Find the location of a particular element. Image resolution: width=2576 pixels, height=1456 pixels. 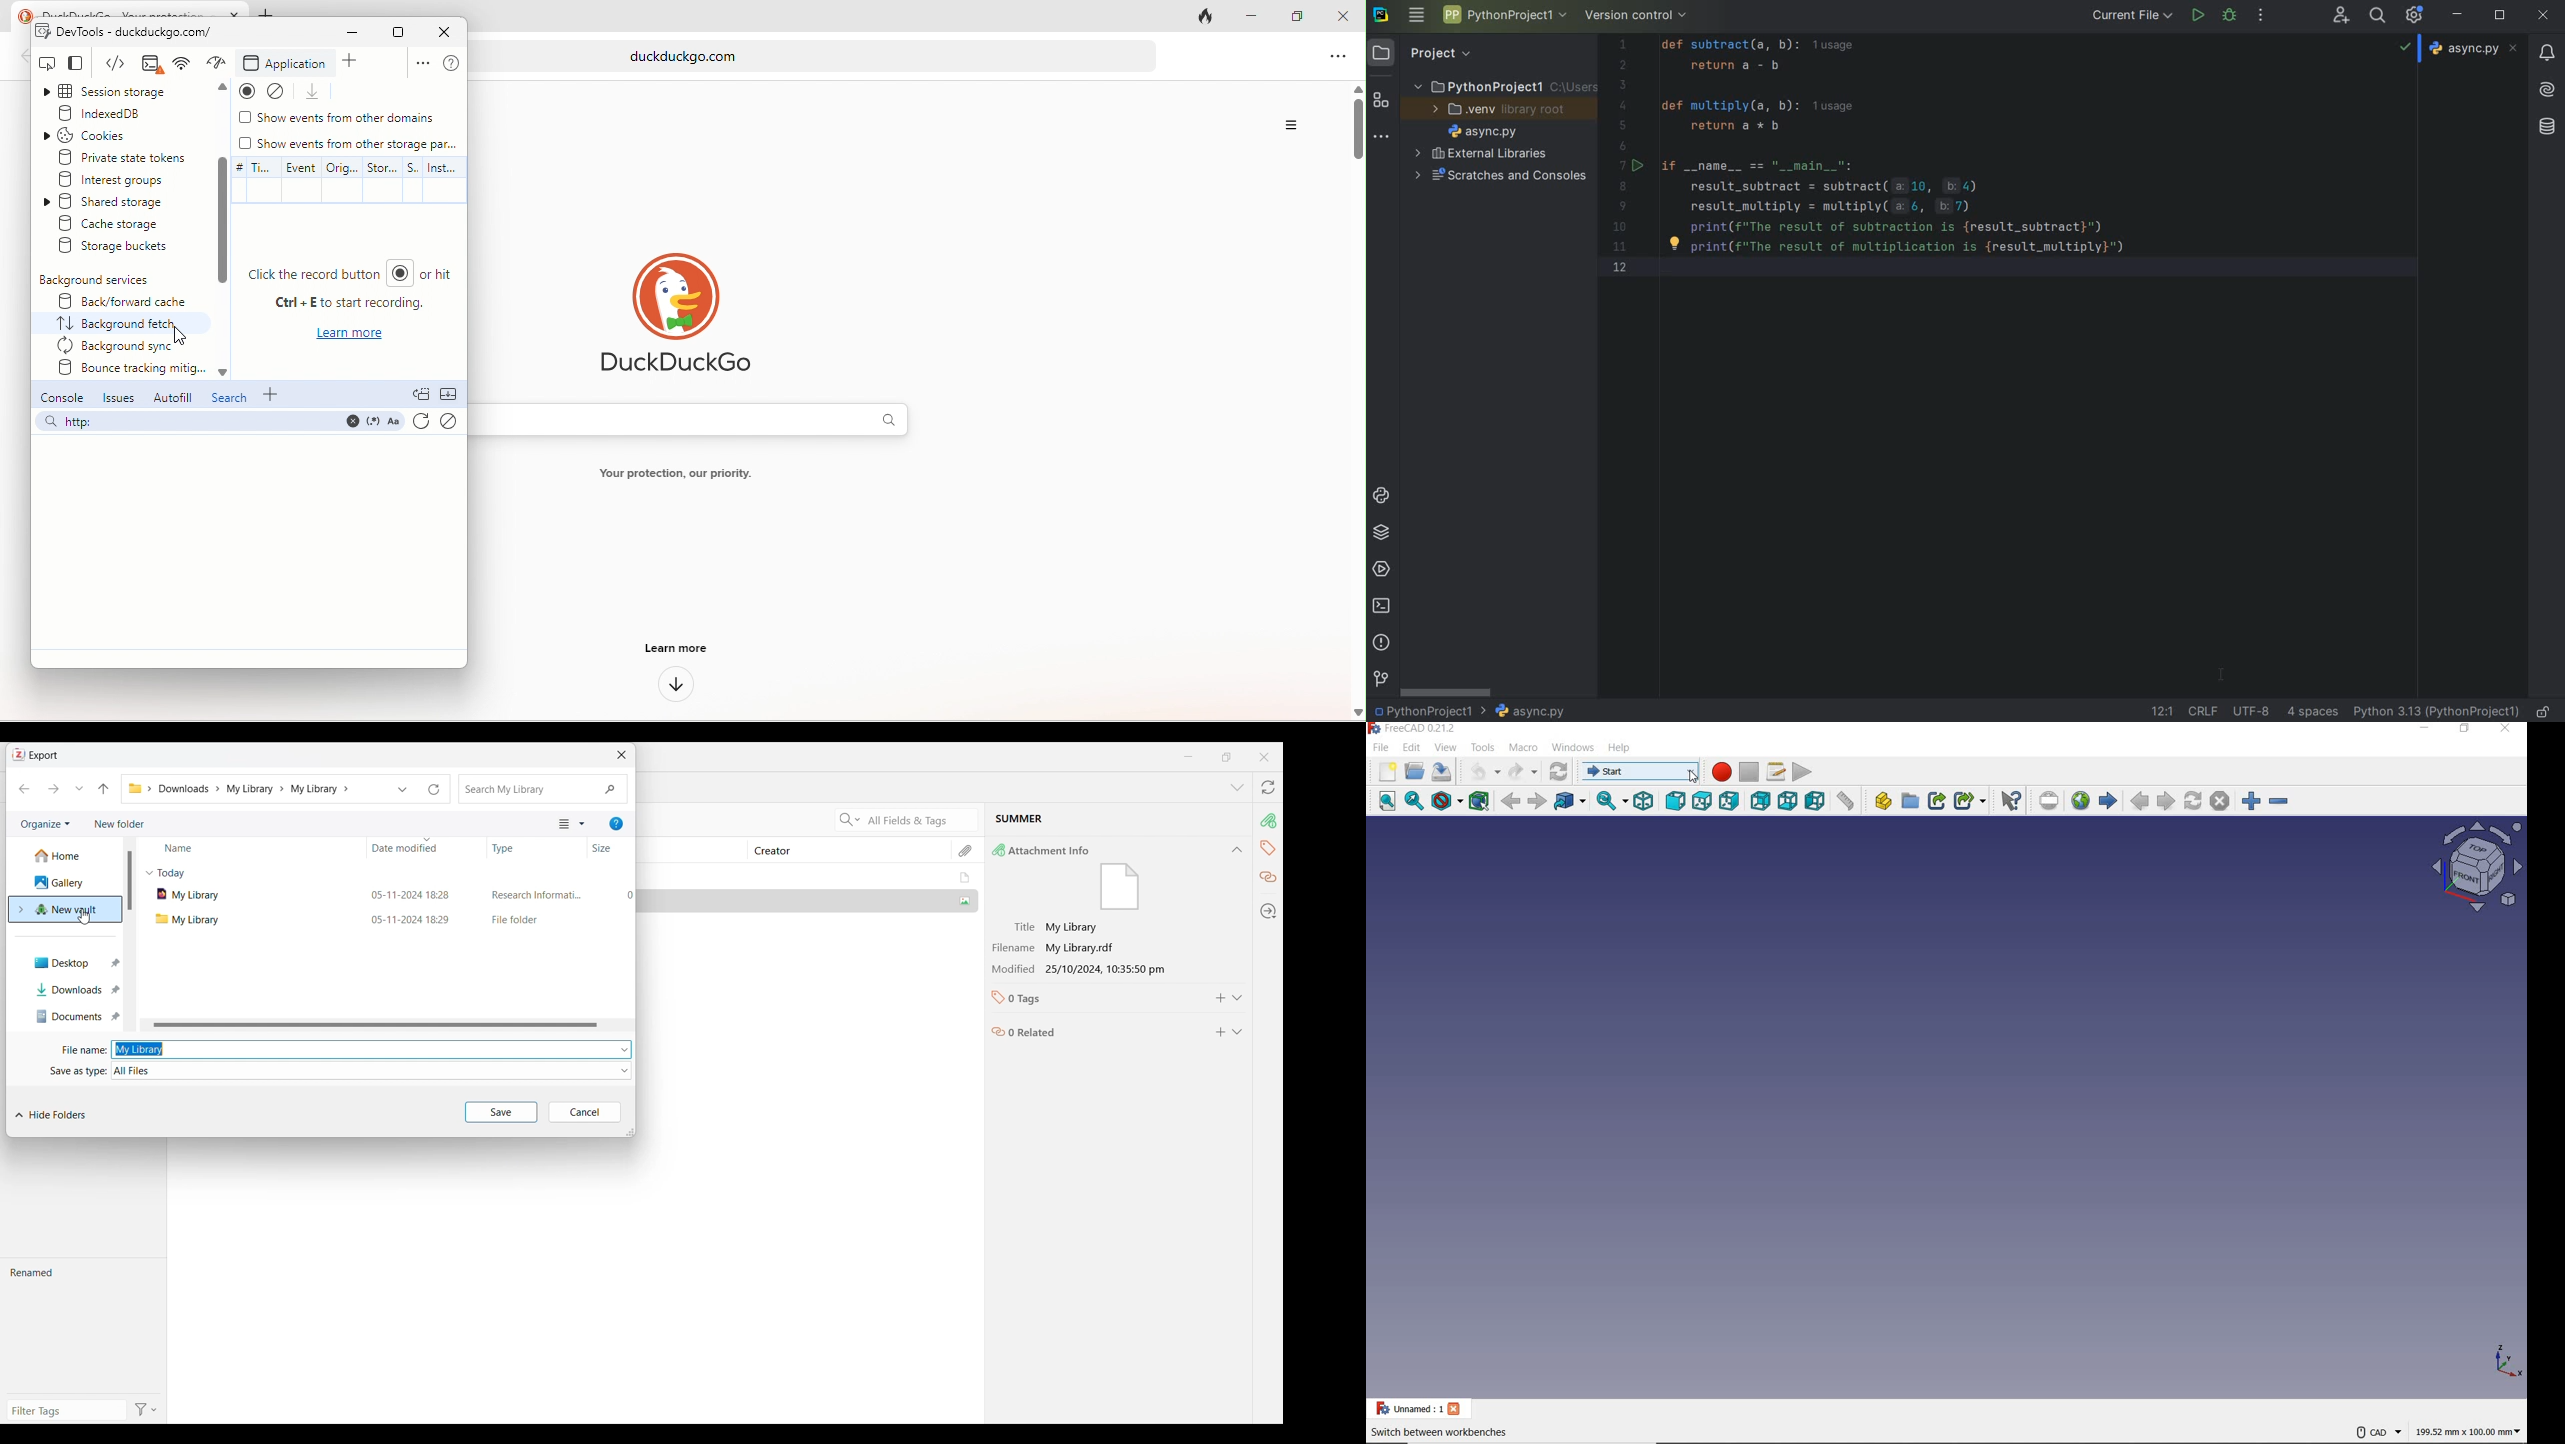

Today is located at coordinates (170, 873).